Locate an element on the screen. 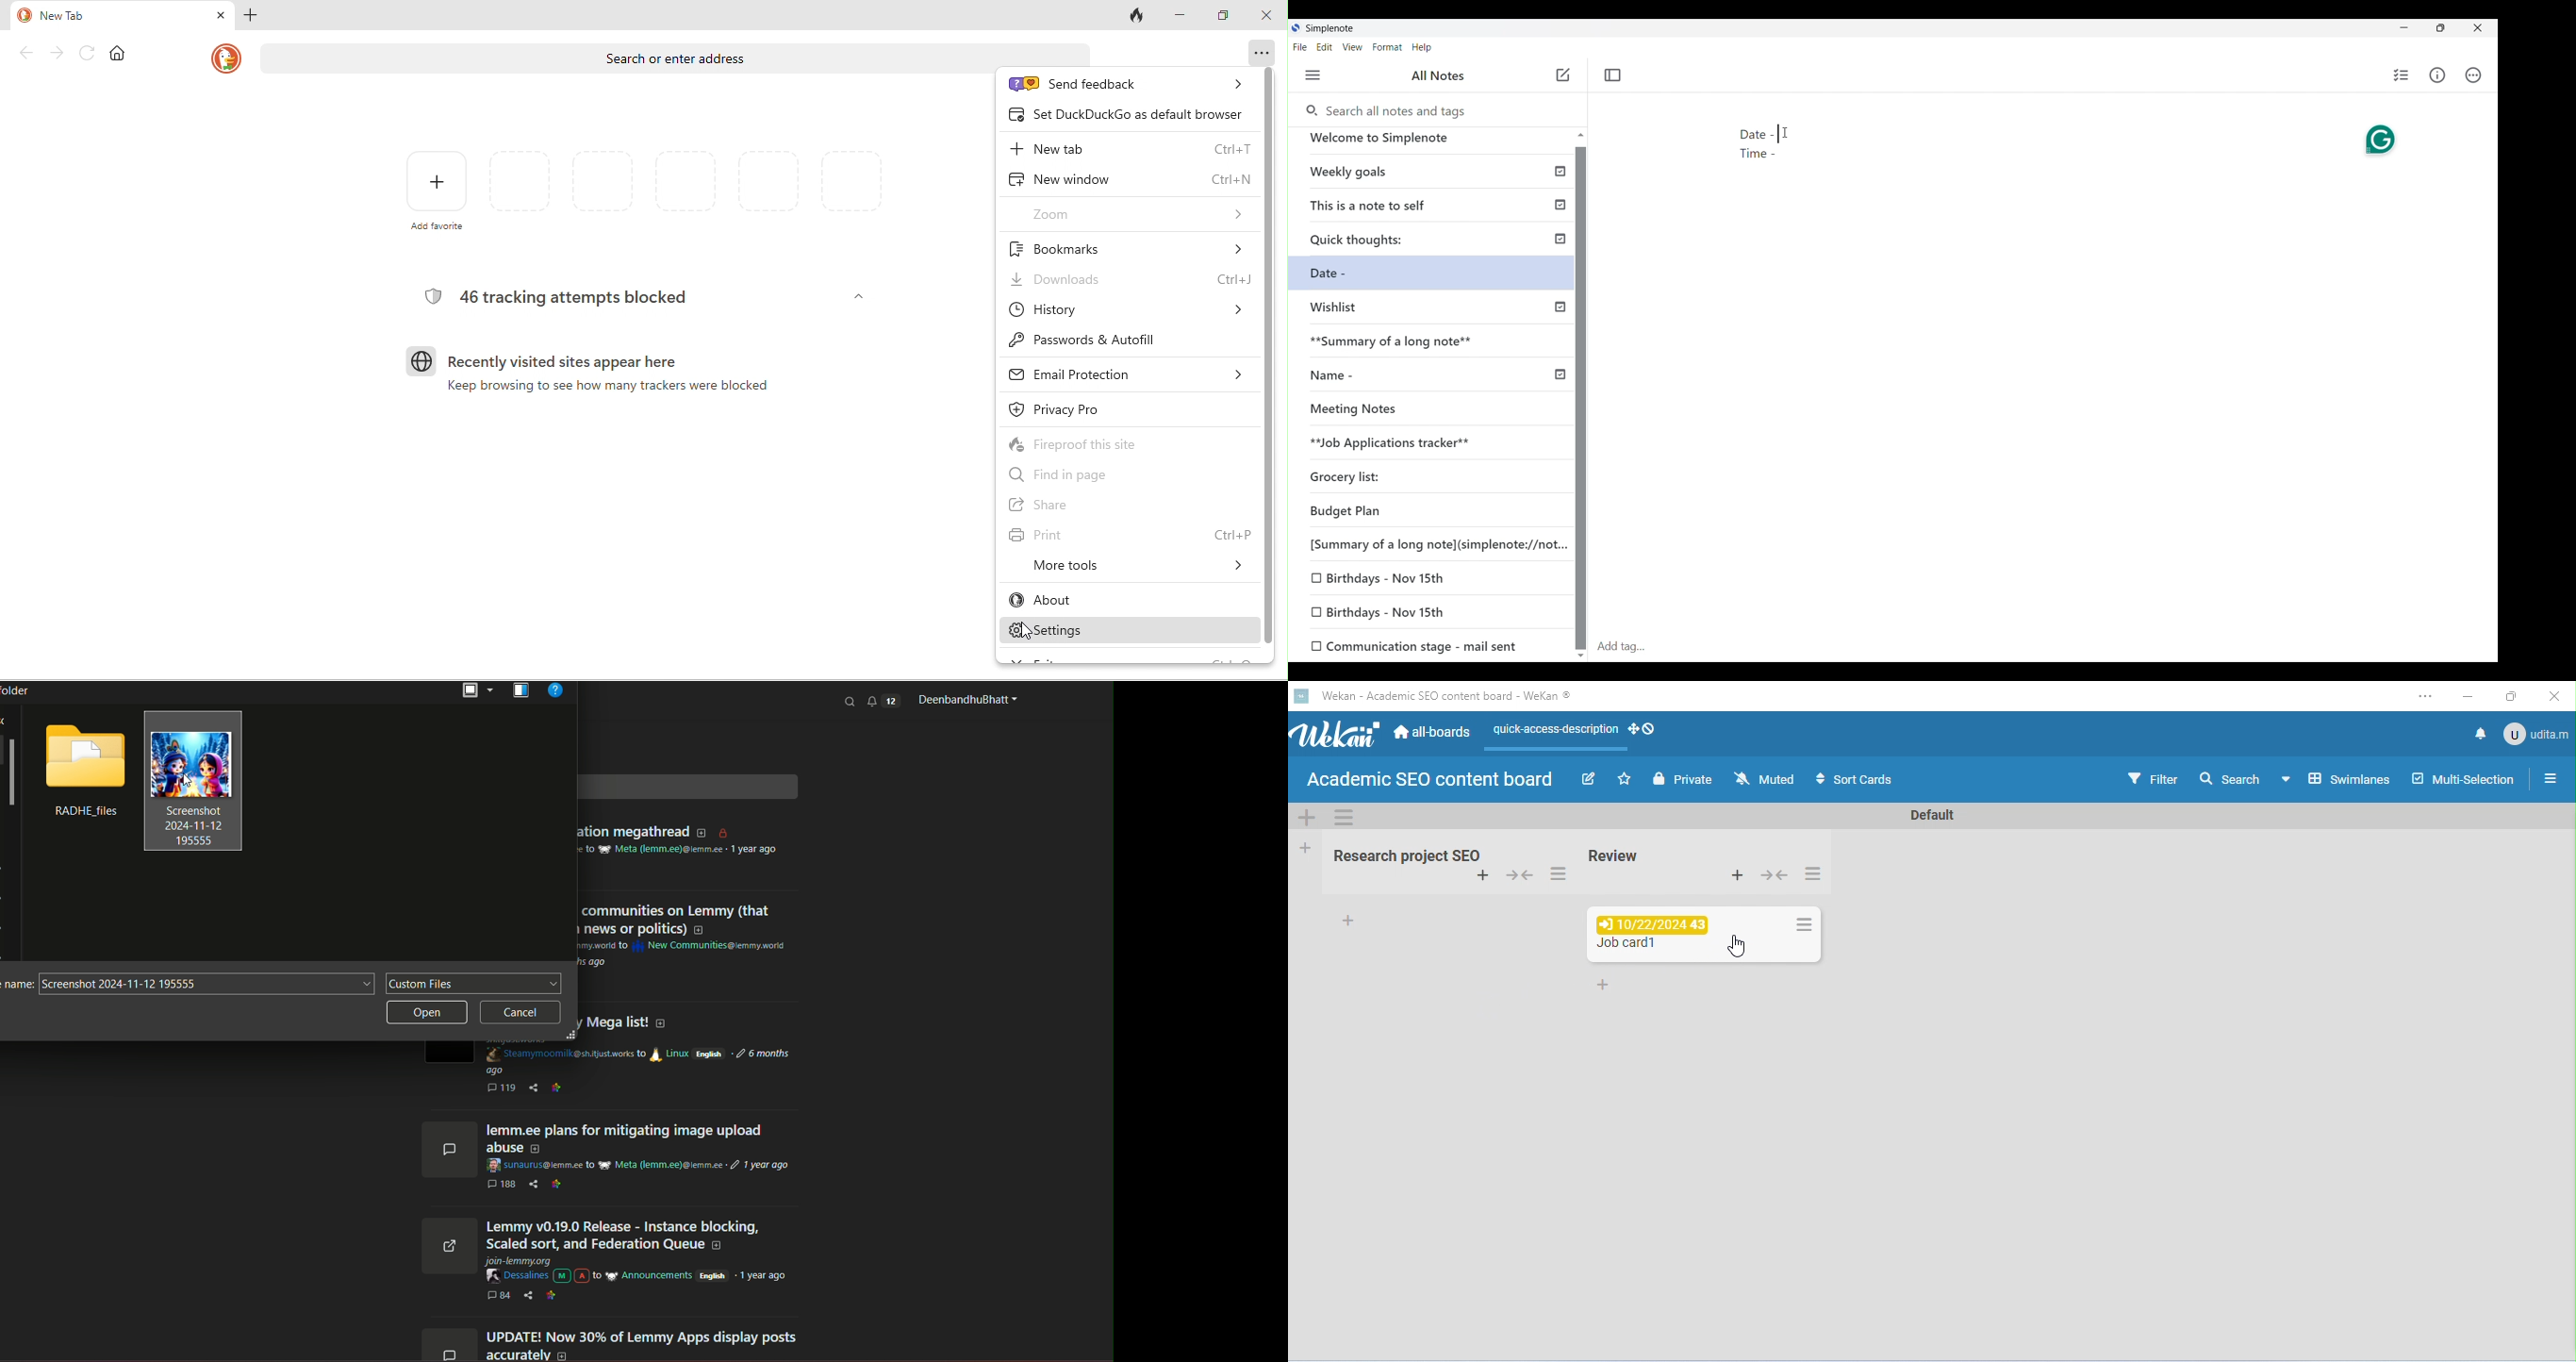  history is located at coordinates (1128, 309).